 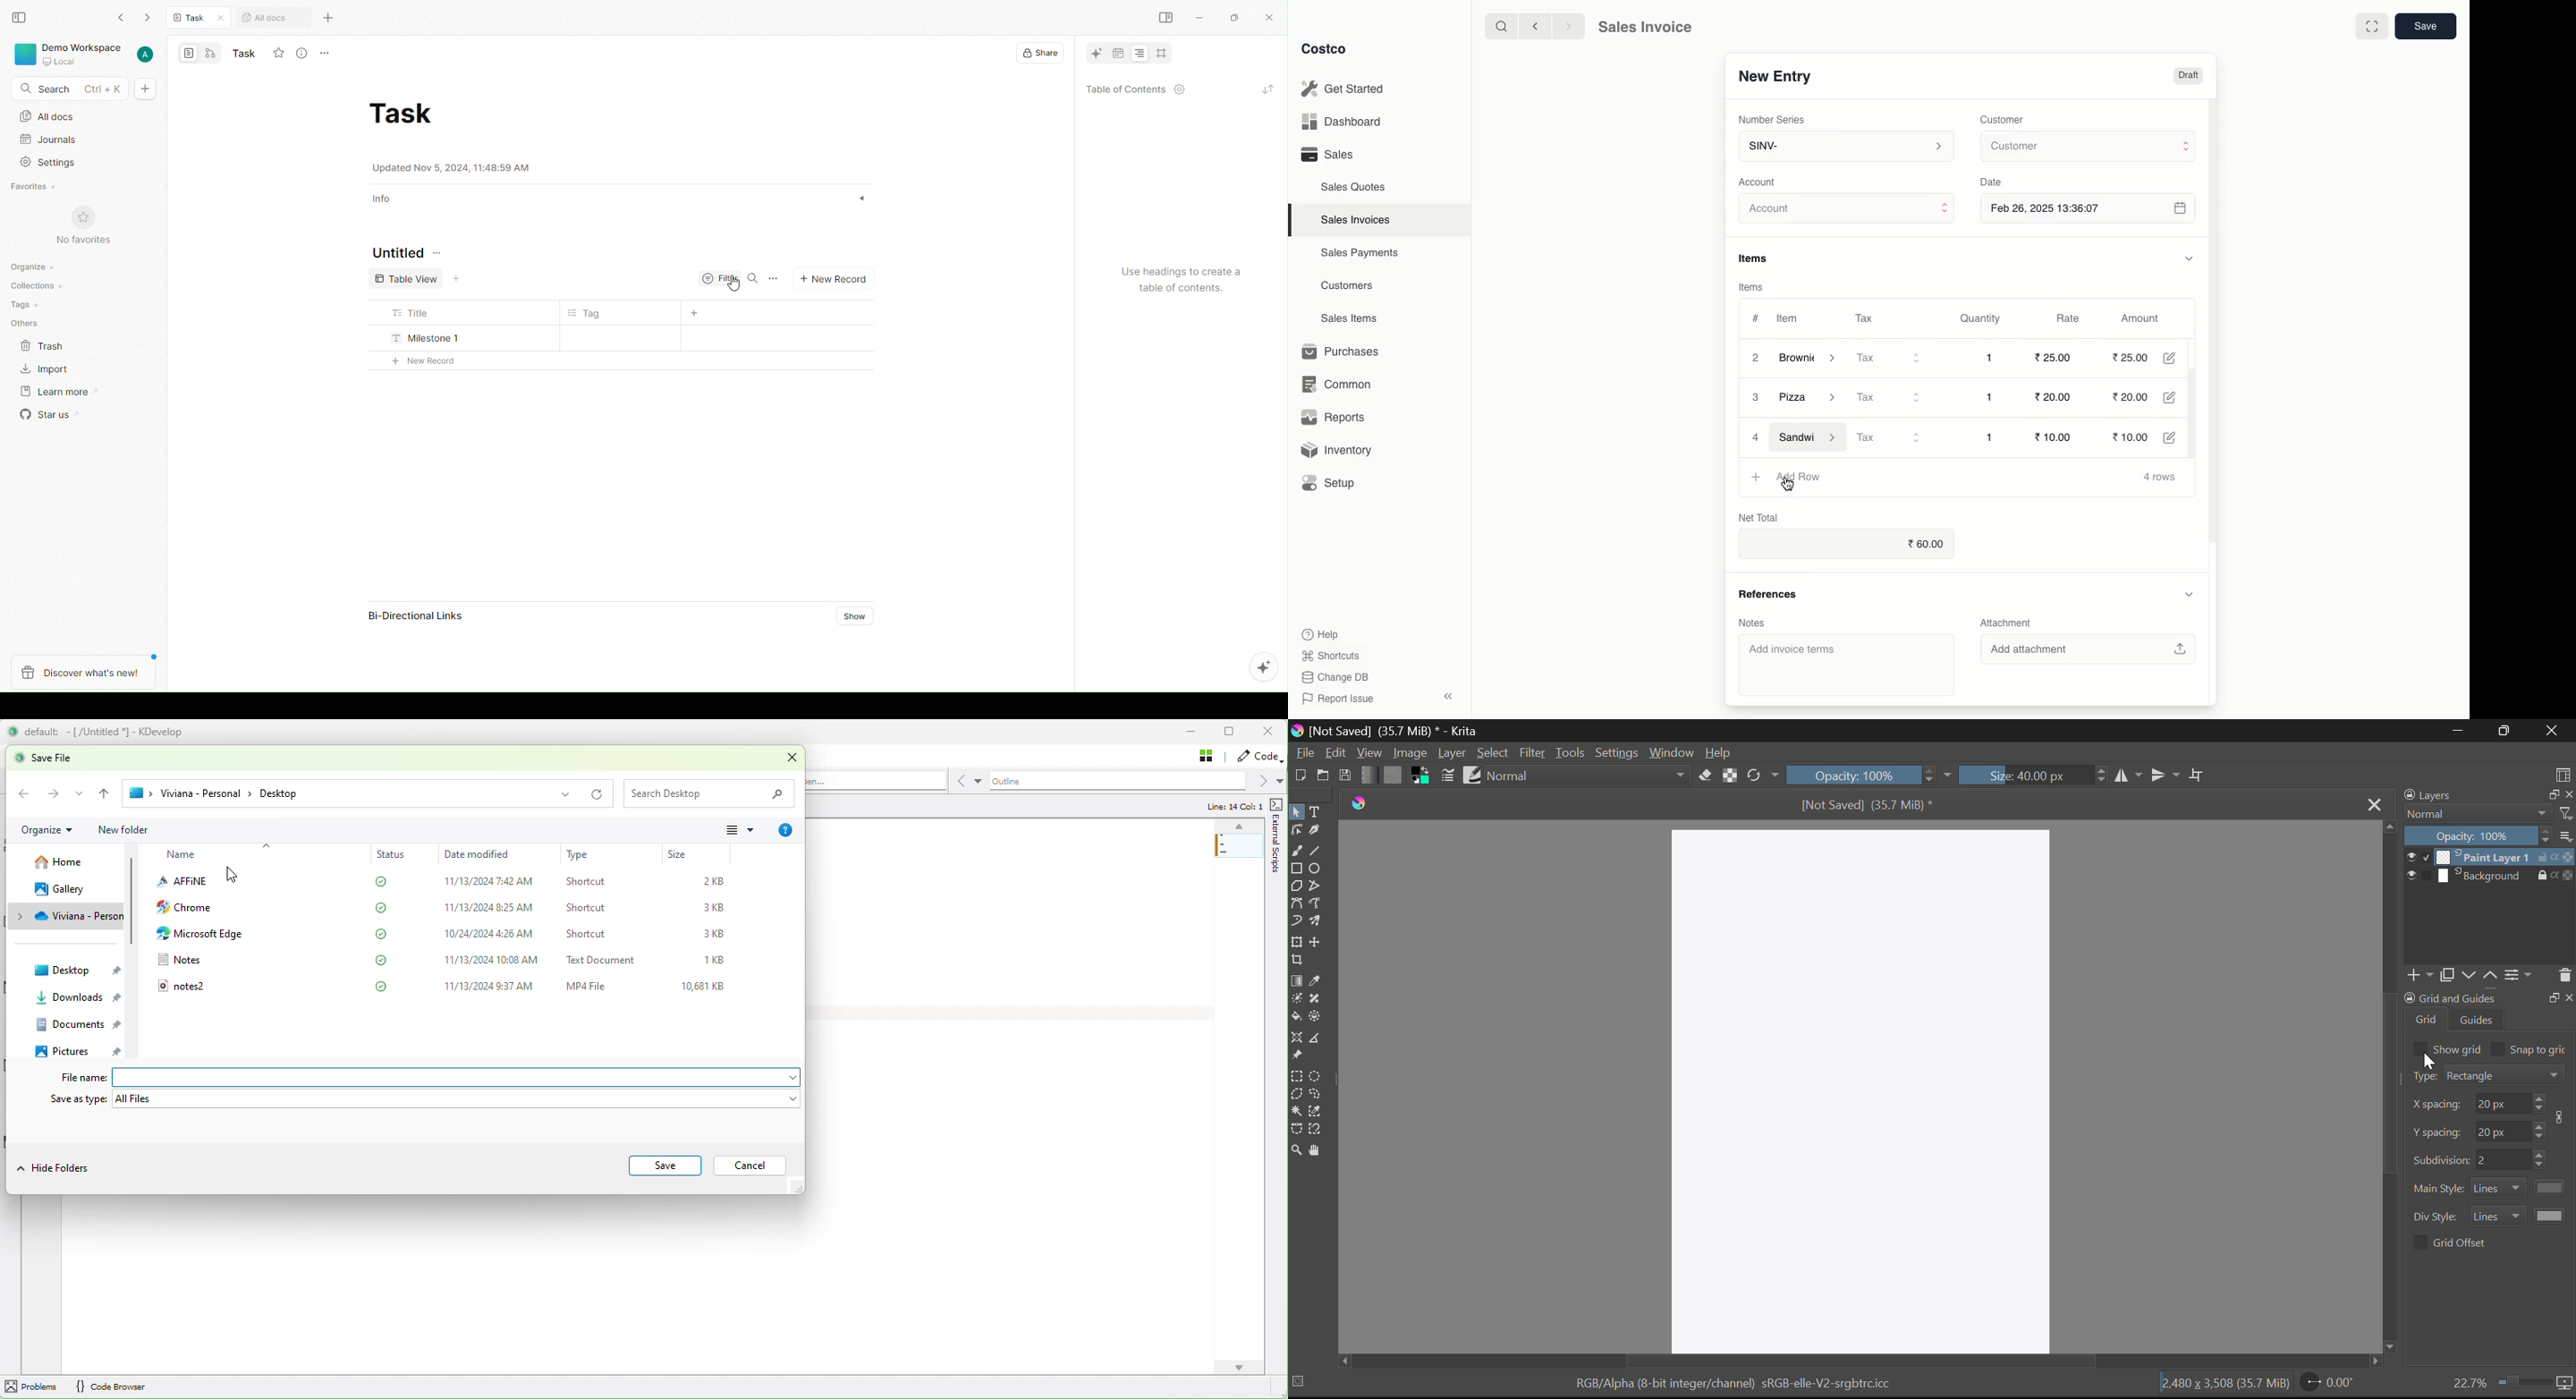 What do you see at coordinates (2372, 803) in the screenshot?
I see `Close` at bounding box center [2372, 803].